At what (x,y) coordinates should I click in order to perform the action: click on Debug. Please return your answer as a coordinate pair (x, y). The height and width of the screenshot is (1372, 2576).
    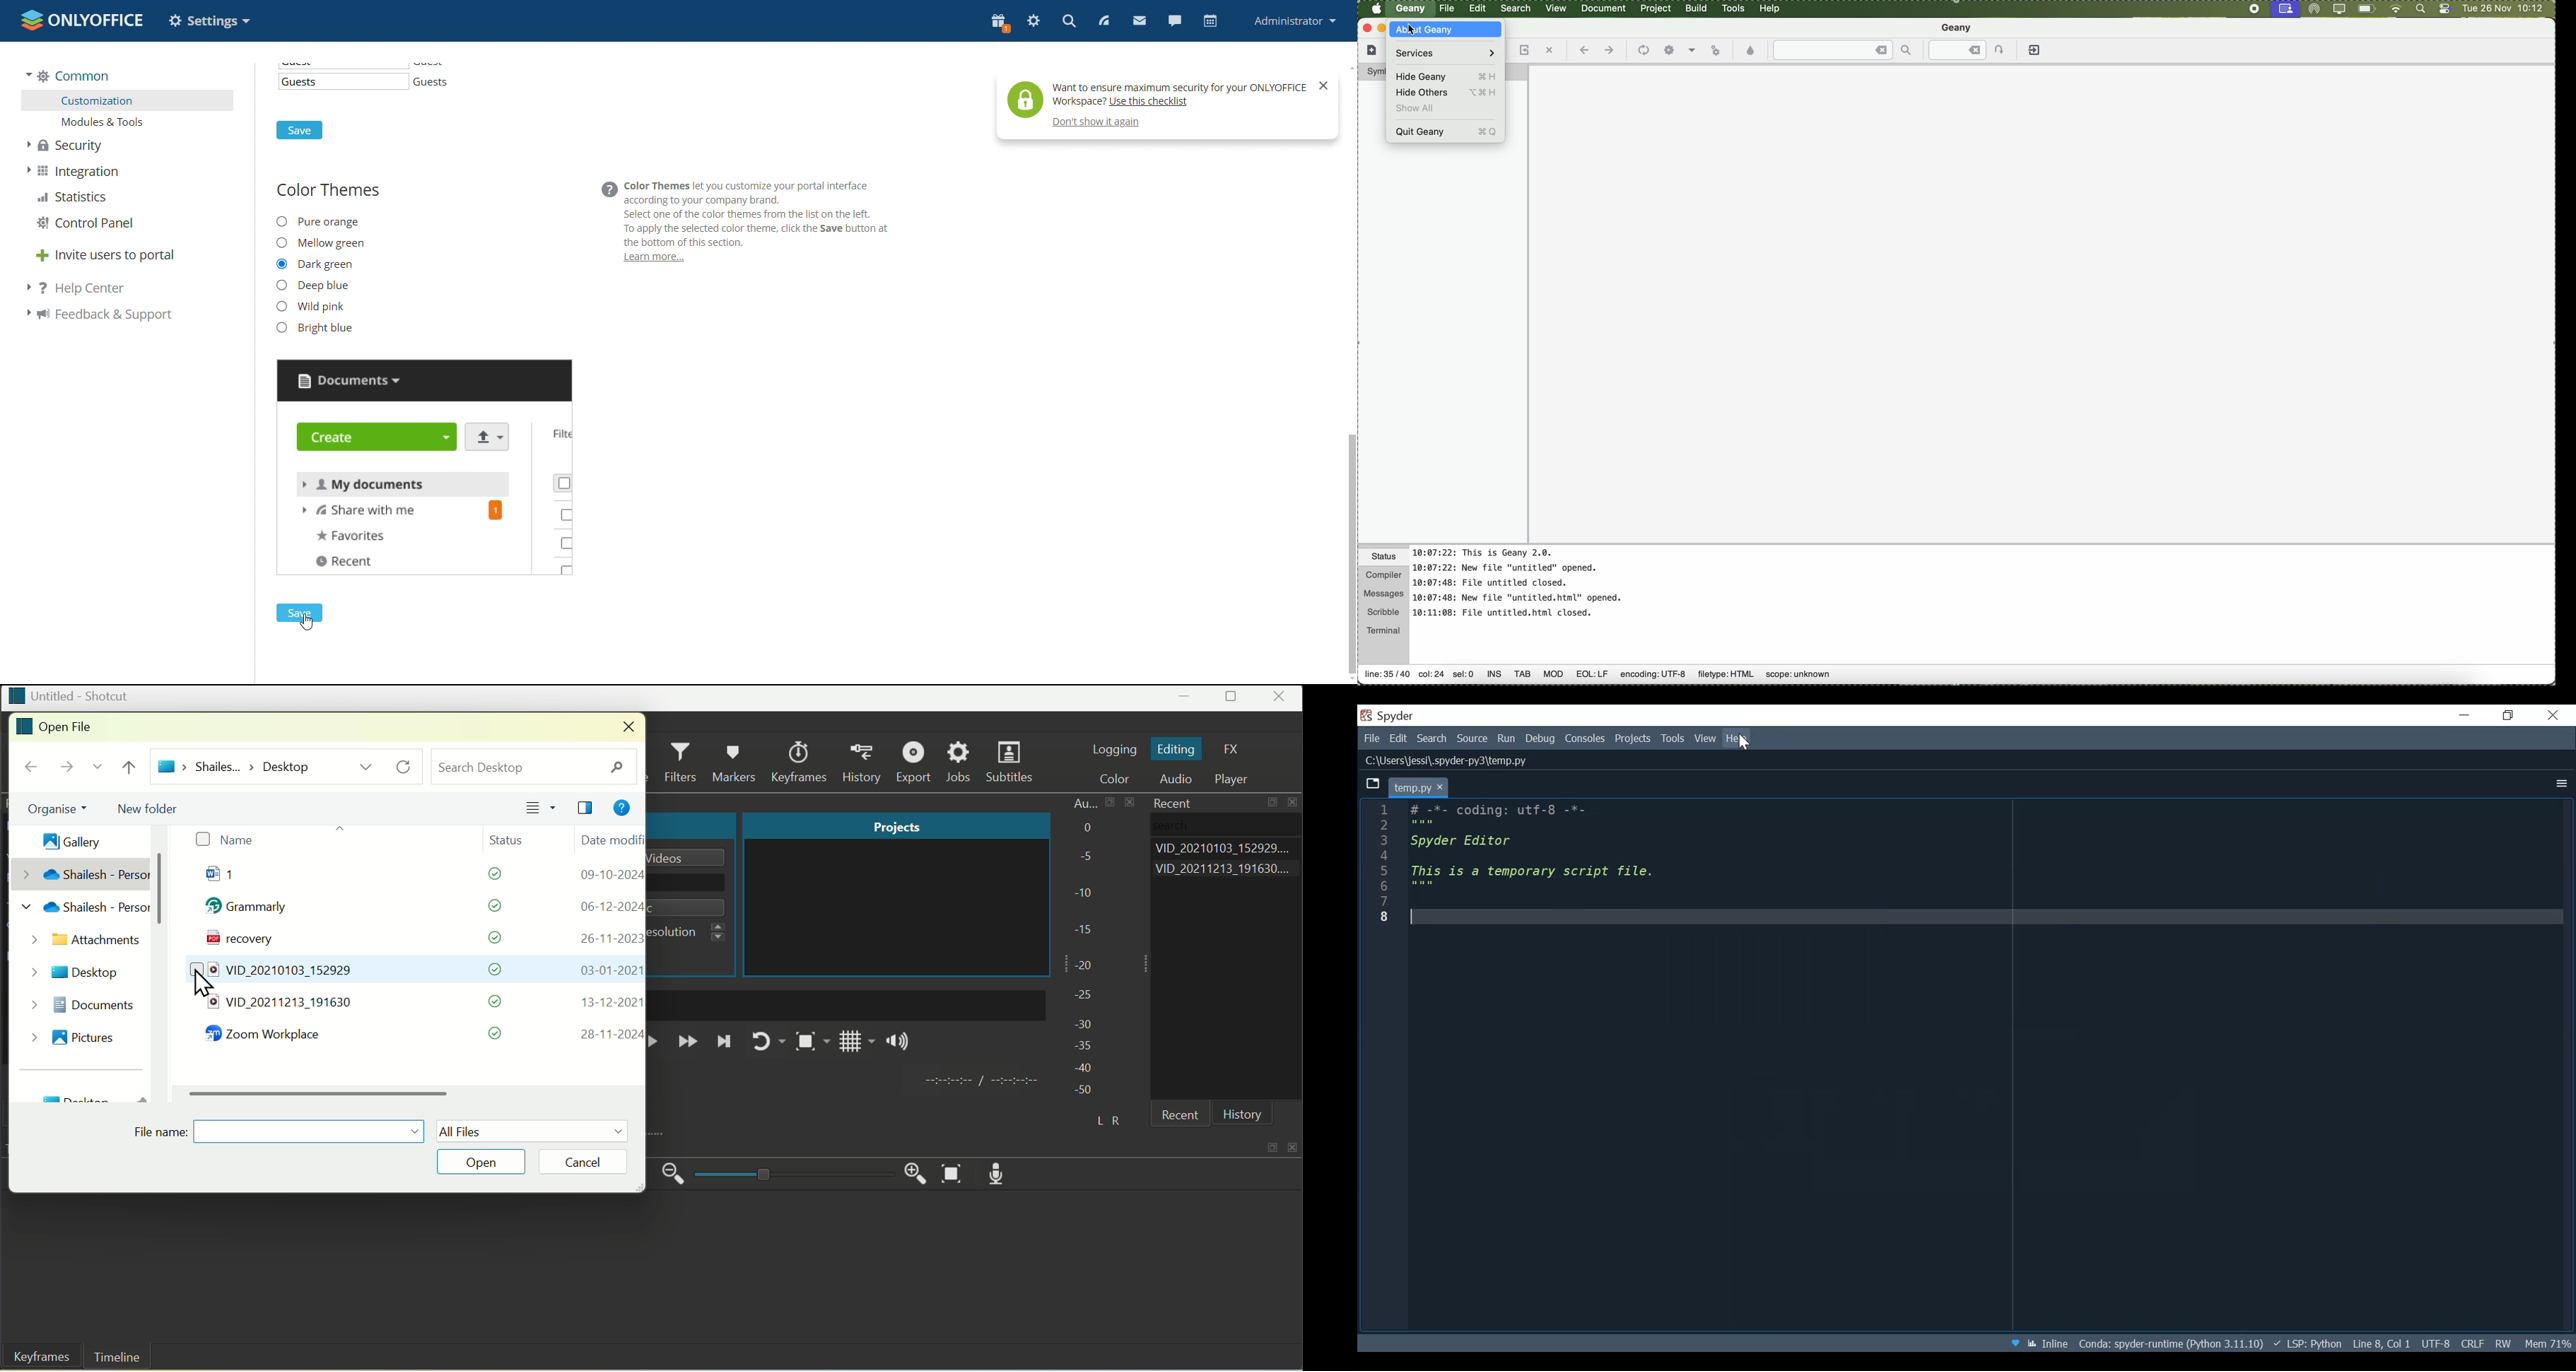
    Looking at the image, I should click on (1539, 739).